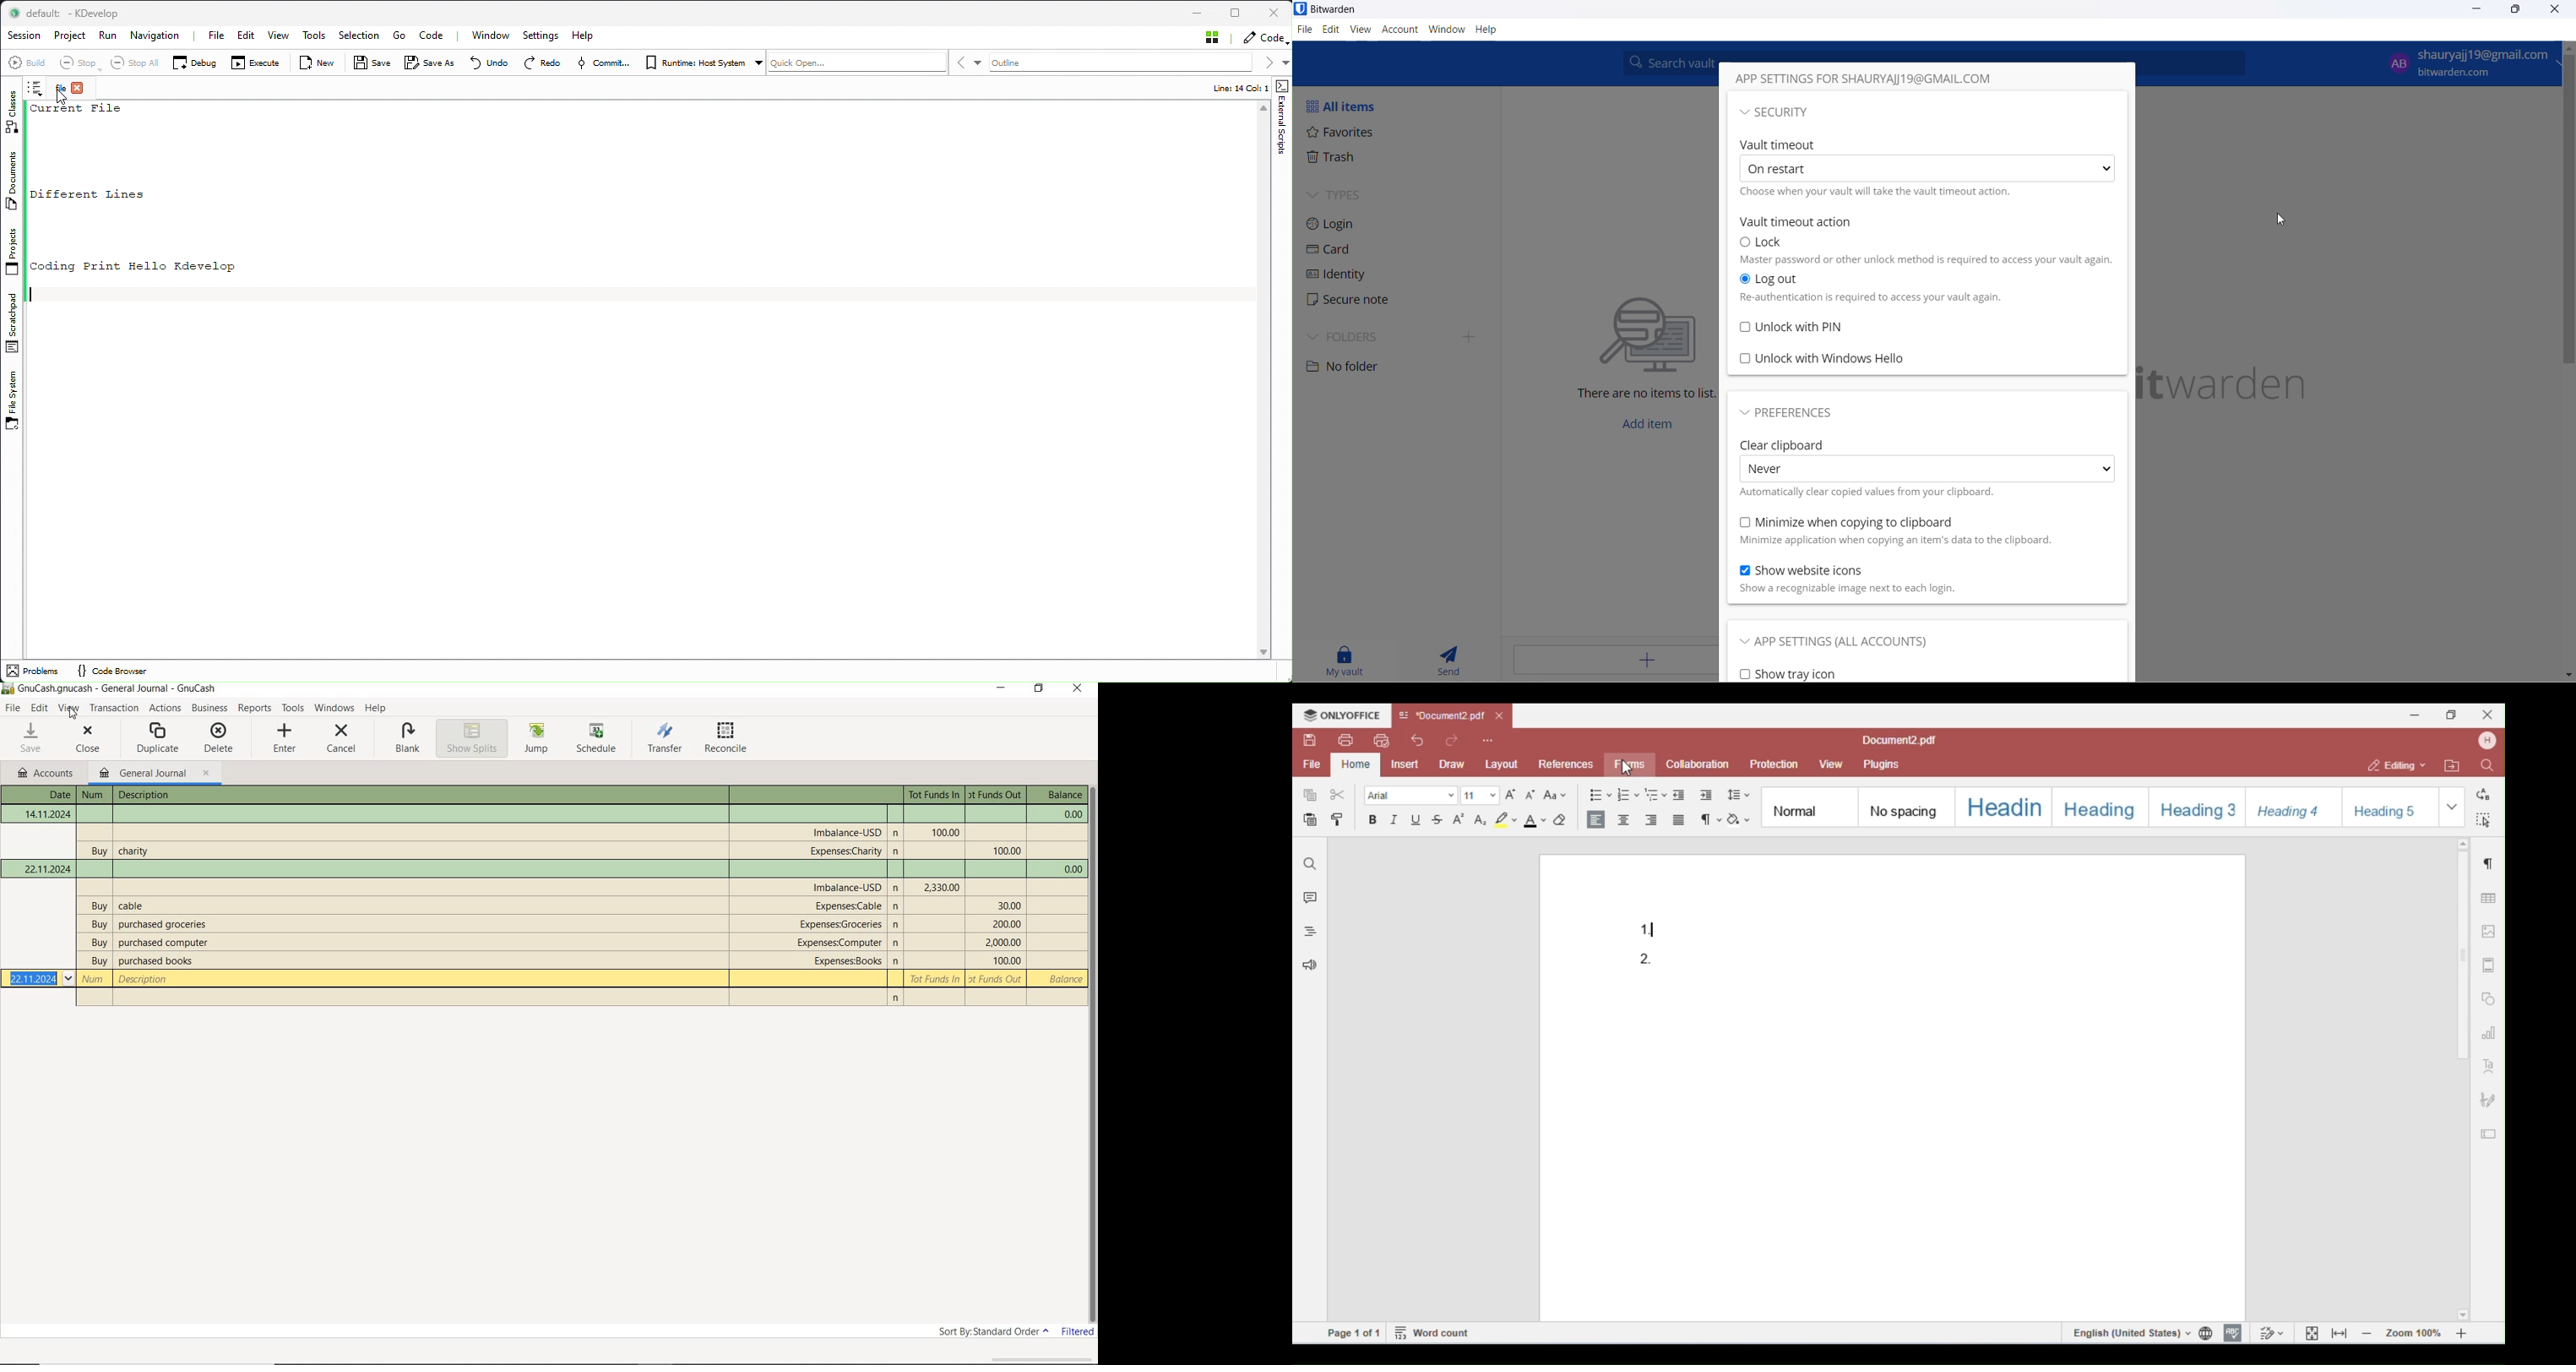 The width and height of the screenshot is (2576, 1372). What do you see at coordinates (1076, 1335) in the screenshot?
I see `FILTERED` at bounding box center [1076, 1335].